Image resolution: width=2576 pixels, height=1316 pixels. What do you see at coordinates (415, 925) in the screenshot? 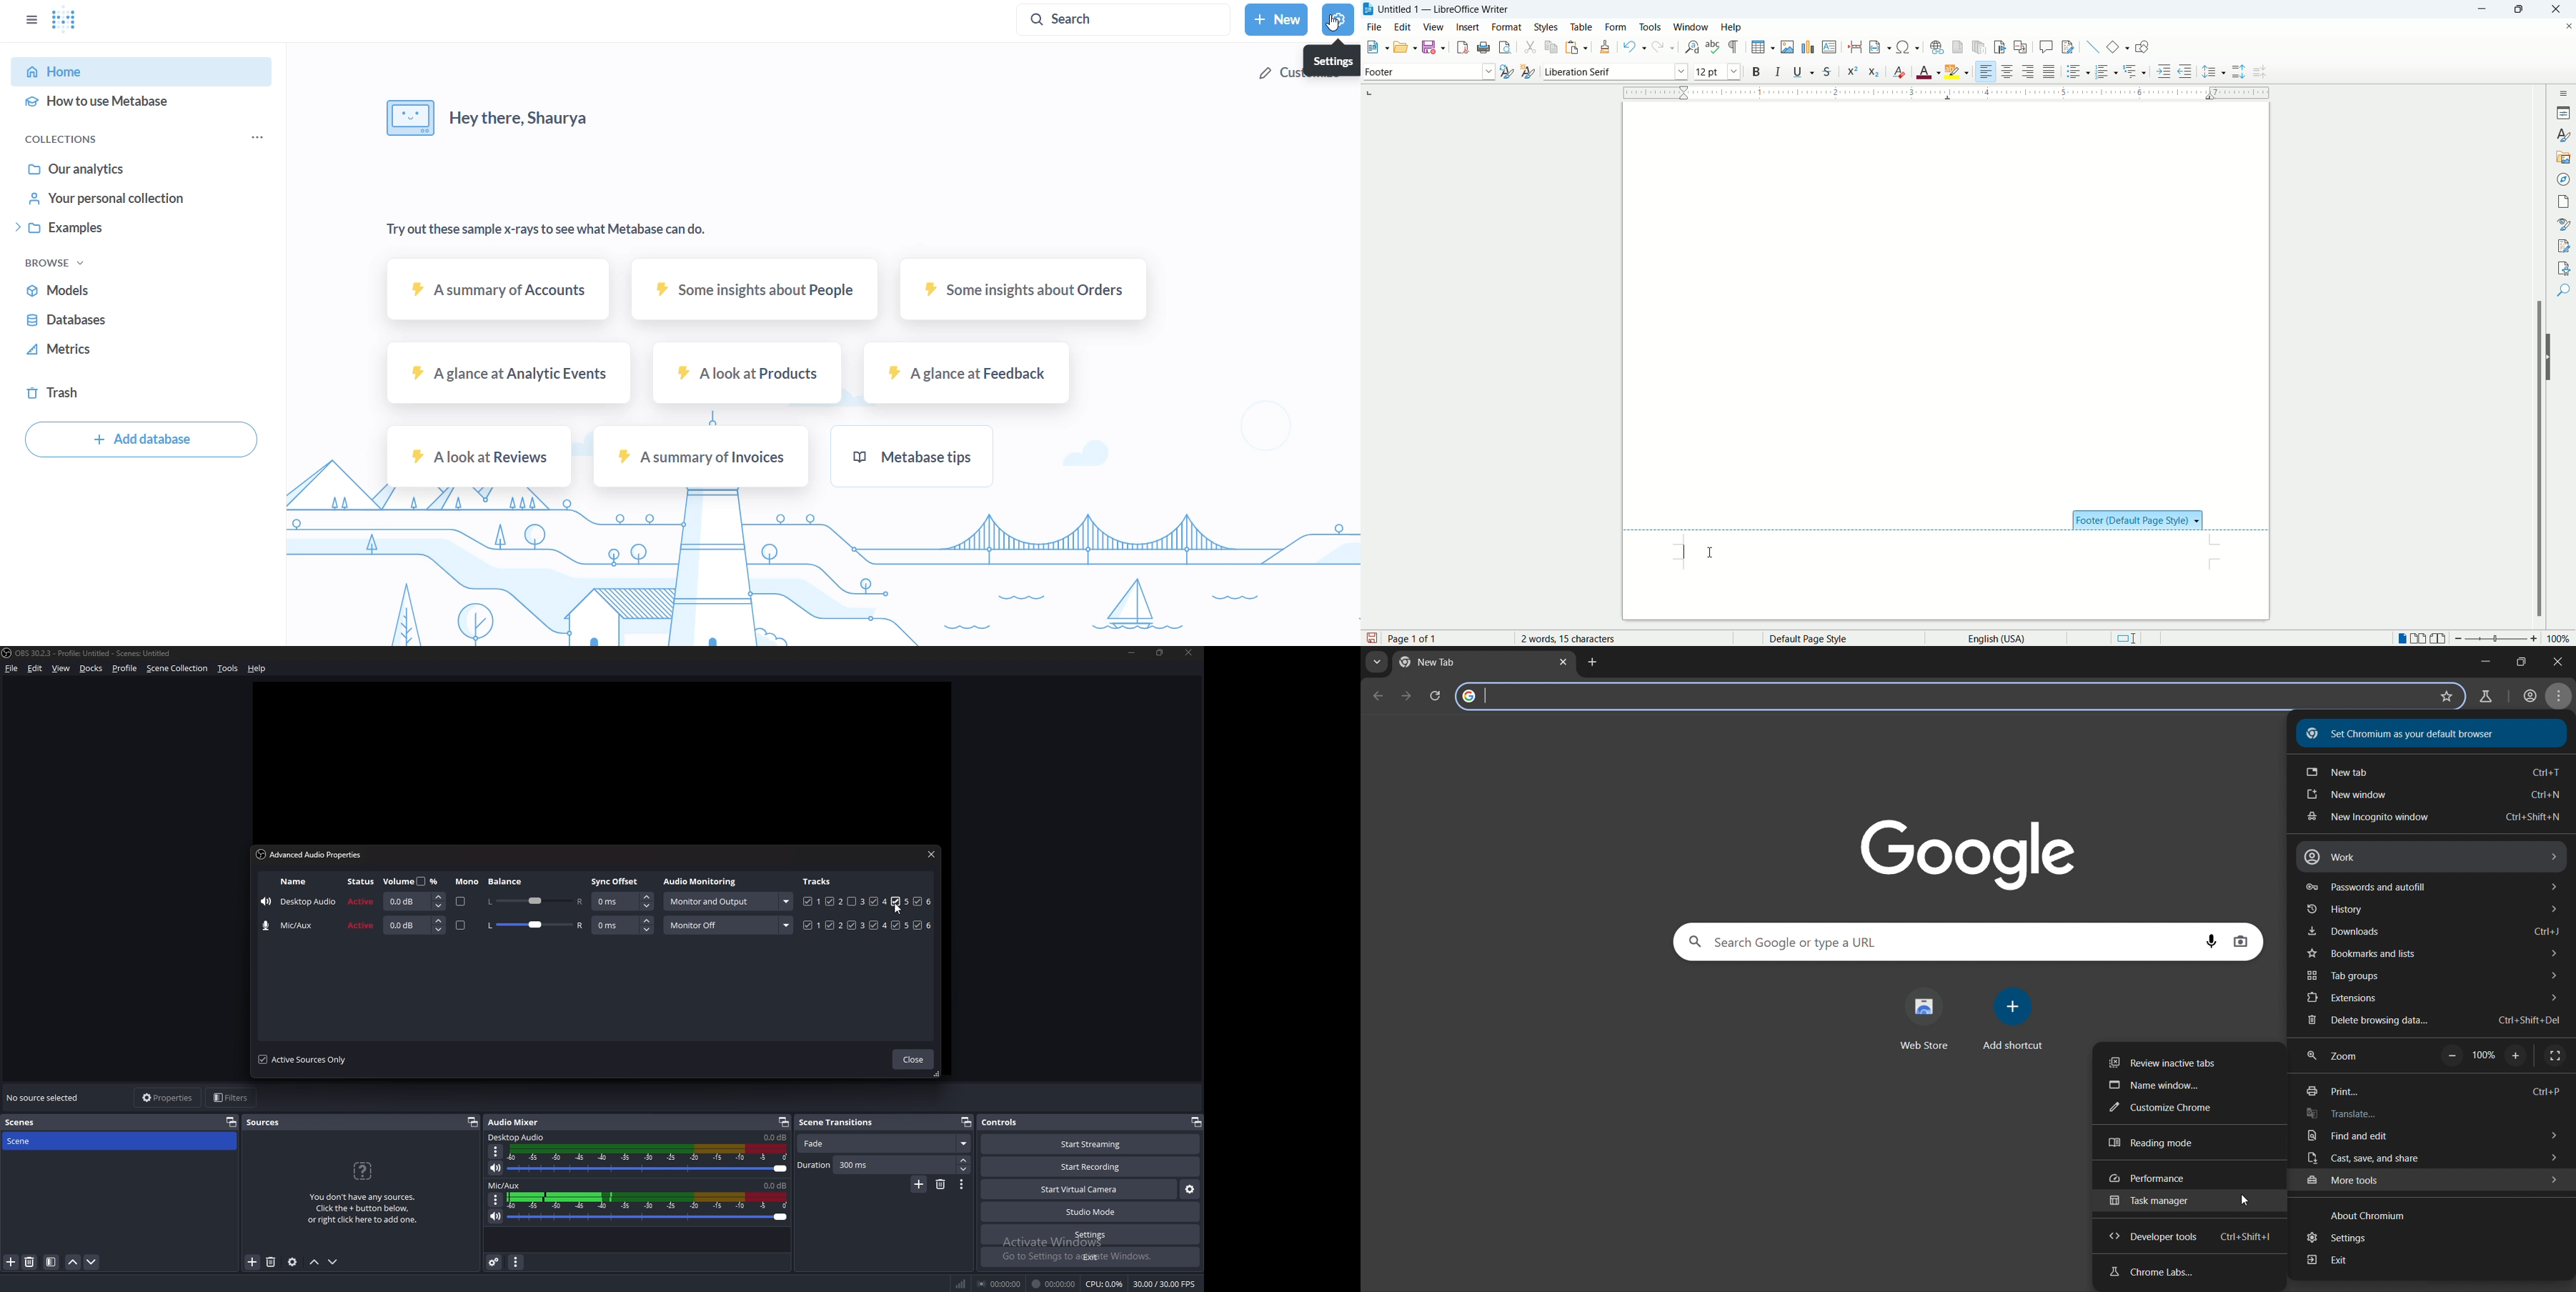
I see `volume input` at bounding box center [415, 925].